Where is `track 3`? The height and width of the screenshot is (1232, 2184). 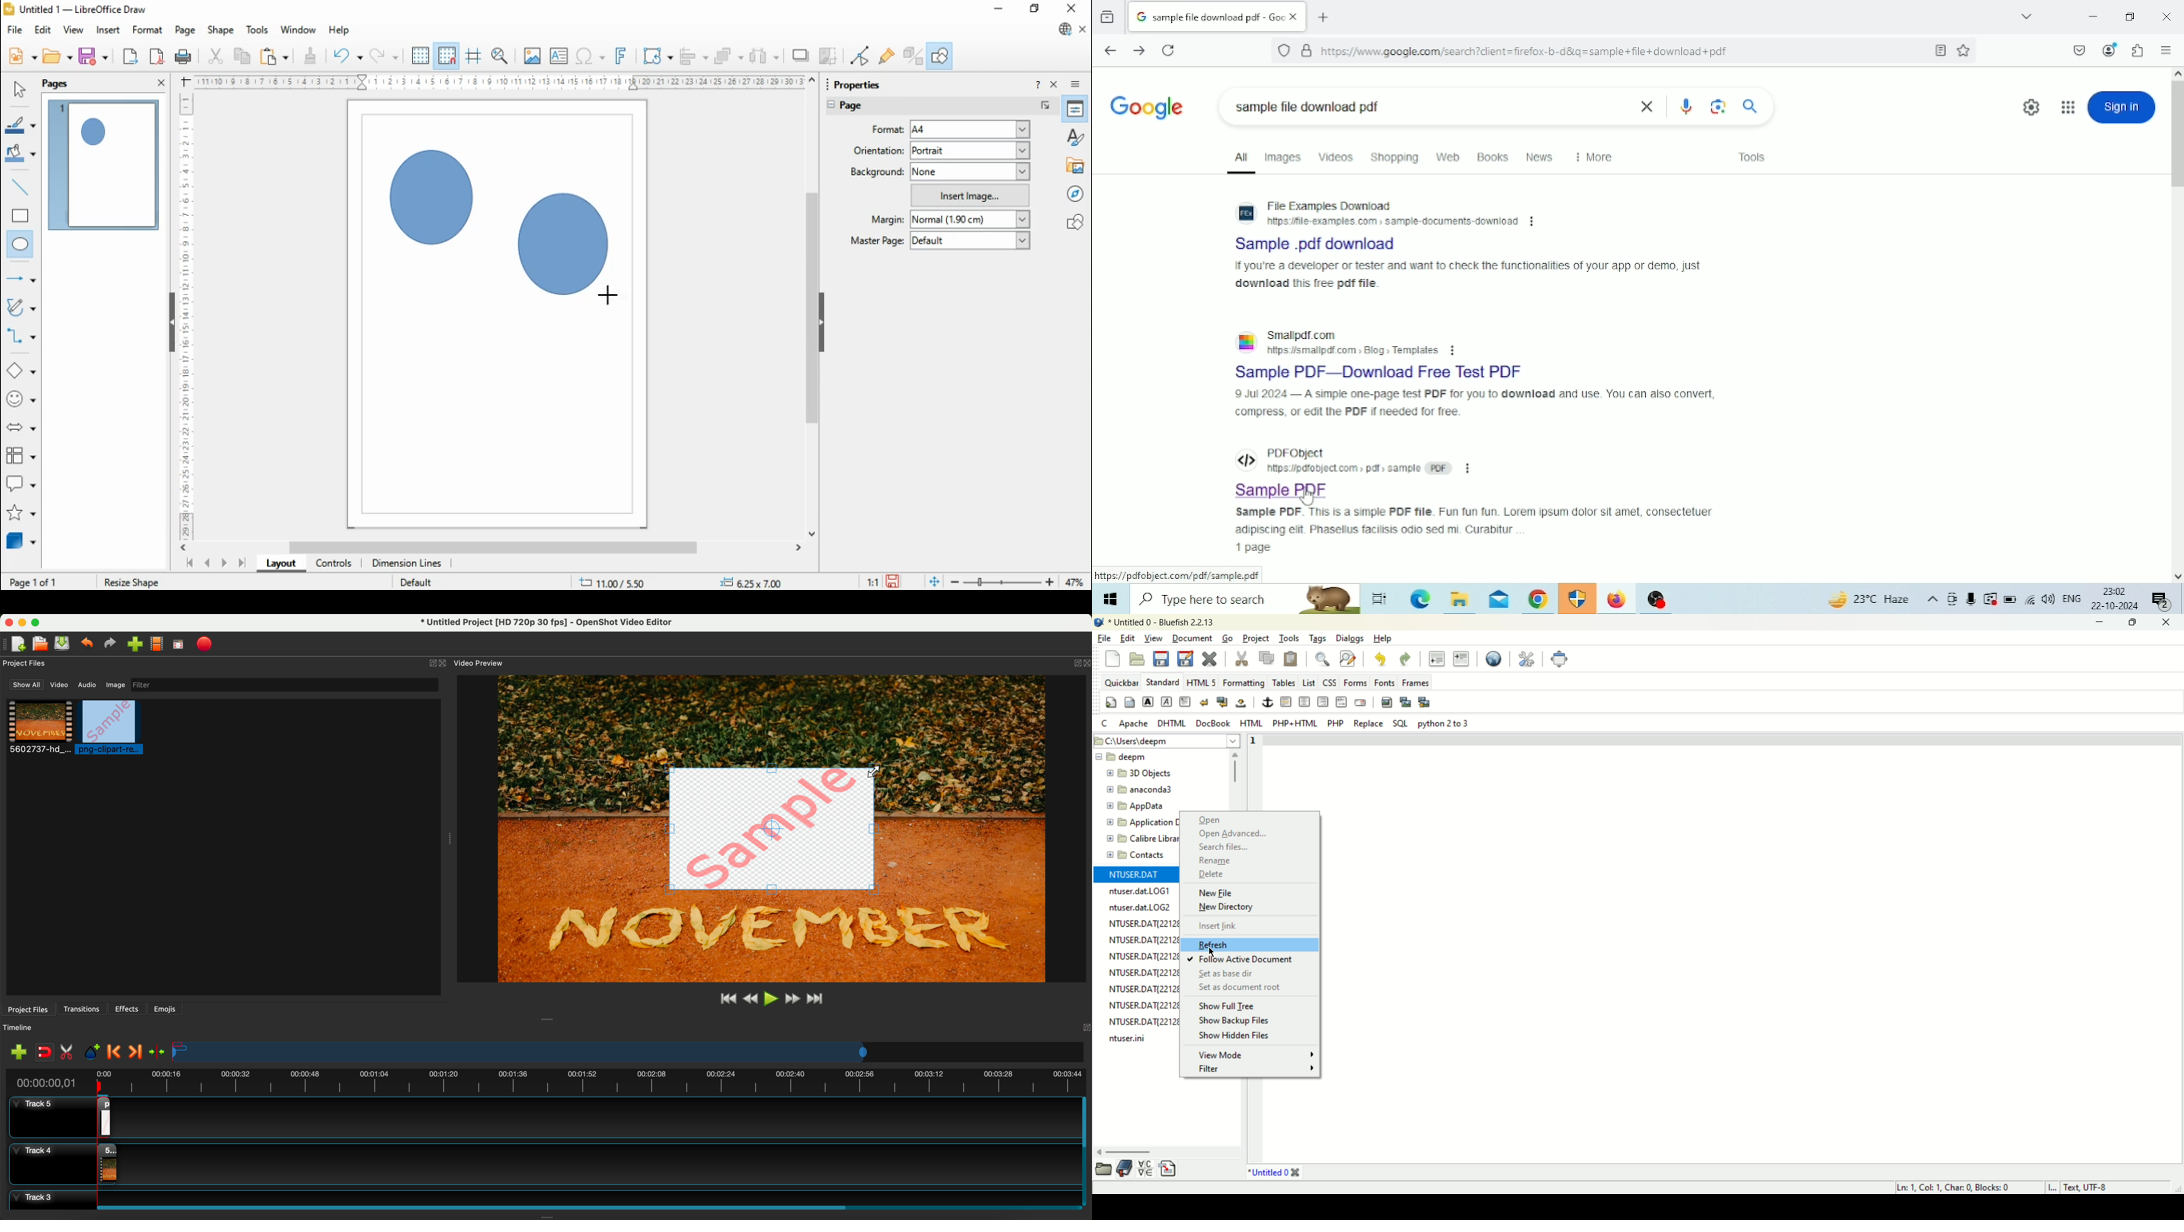 track 3 is located at coordinates (540, 1197).